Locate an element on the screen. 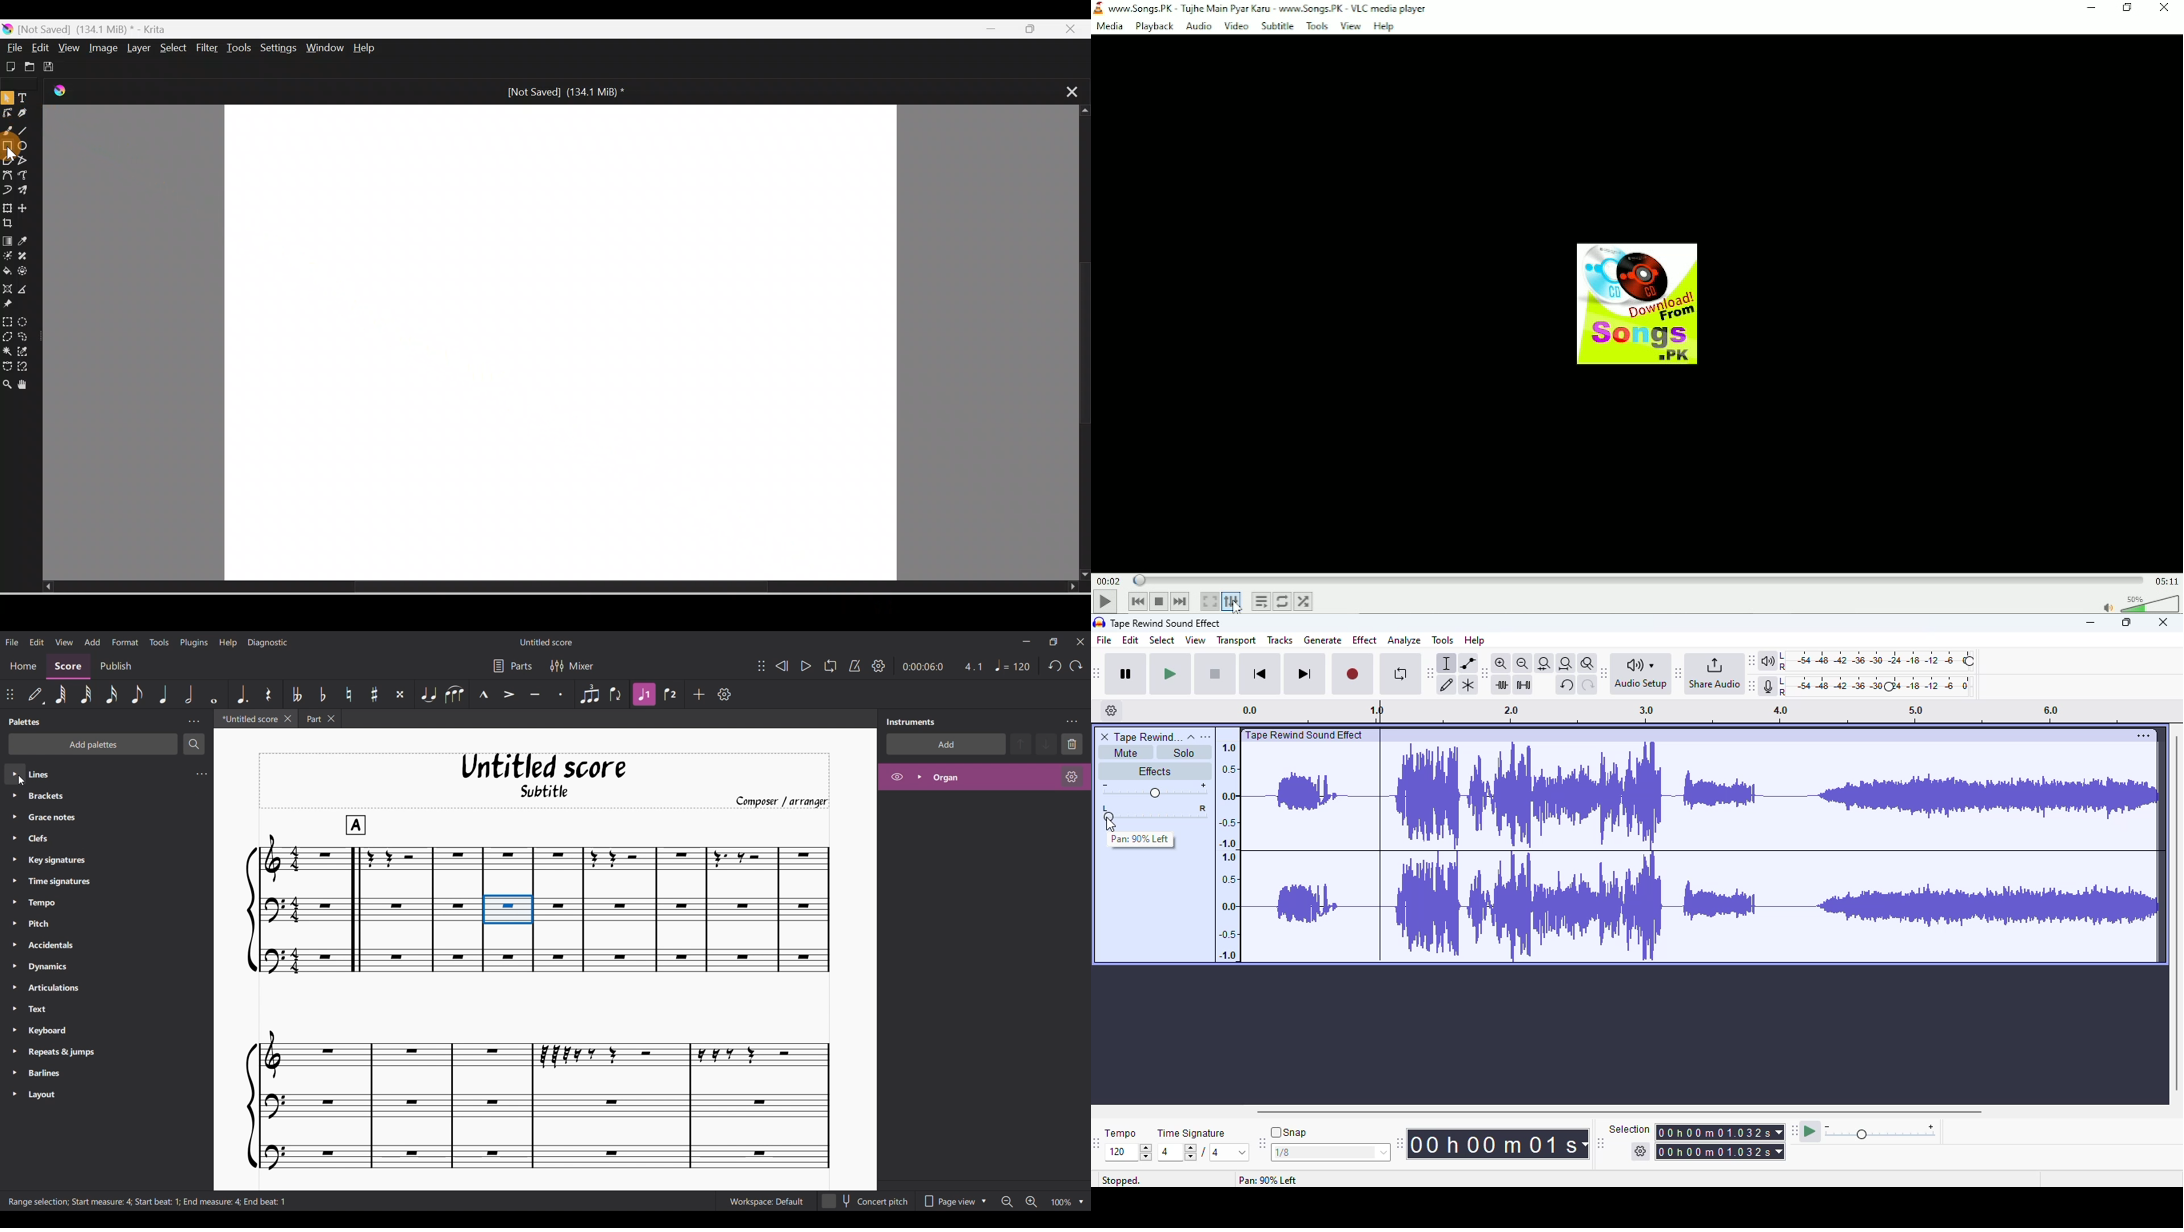  stop is located at coordinates (1215, 675).